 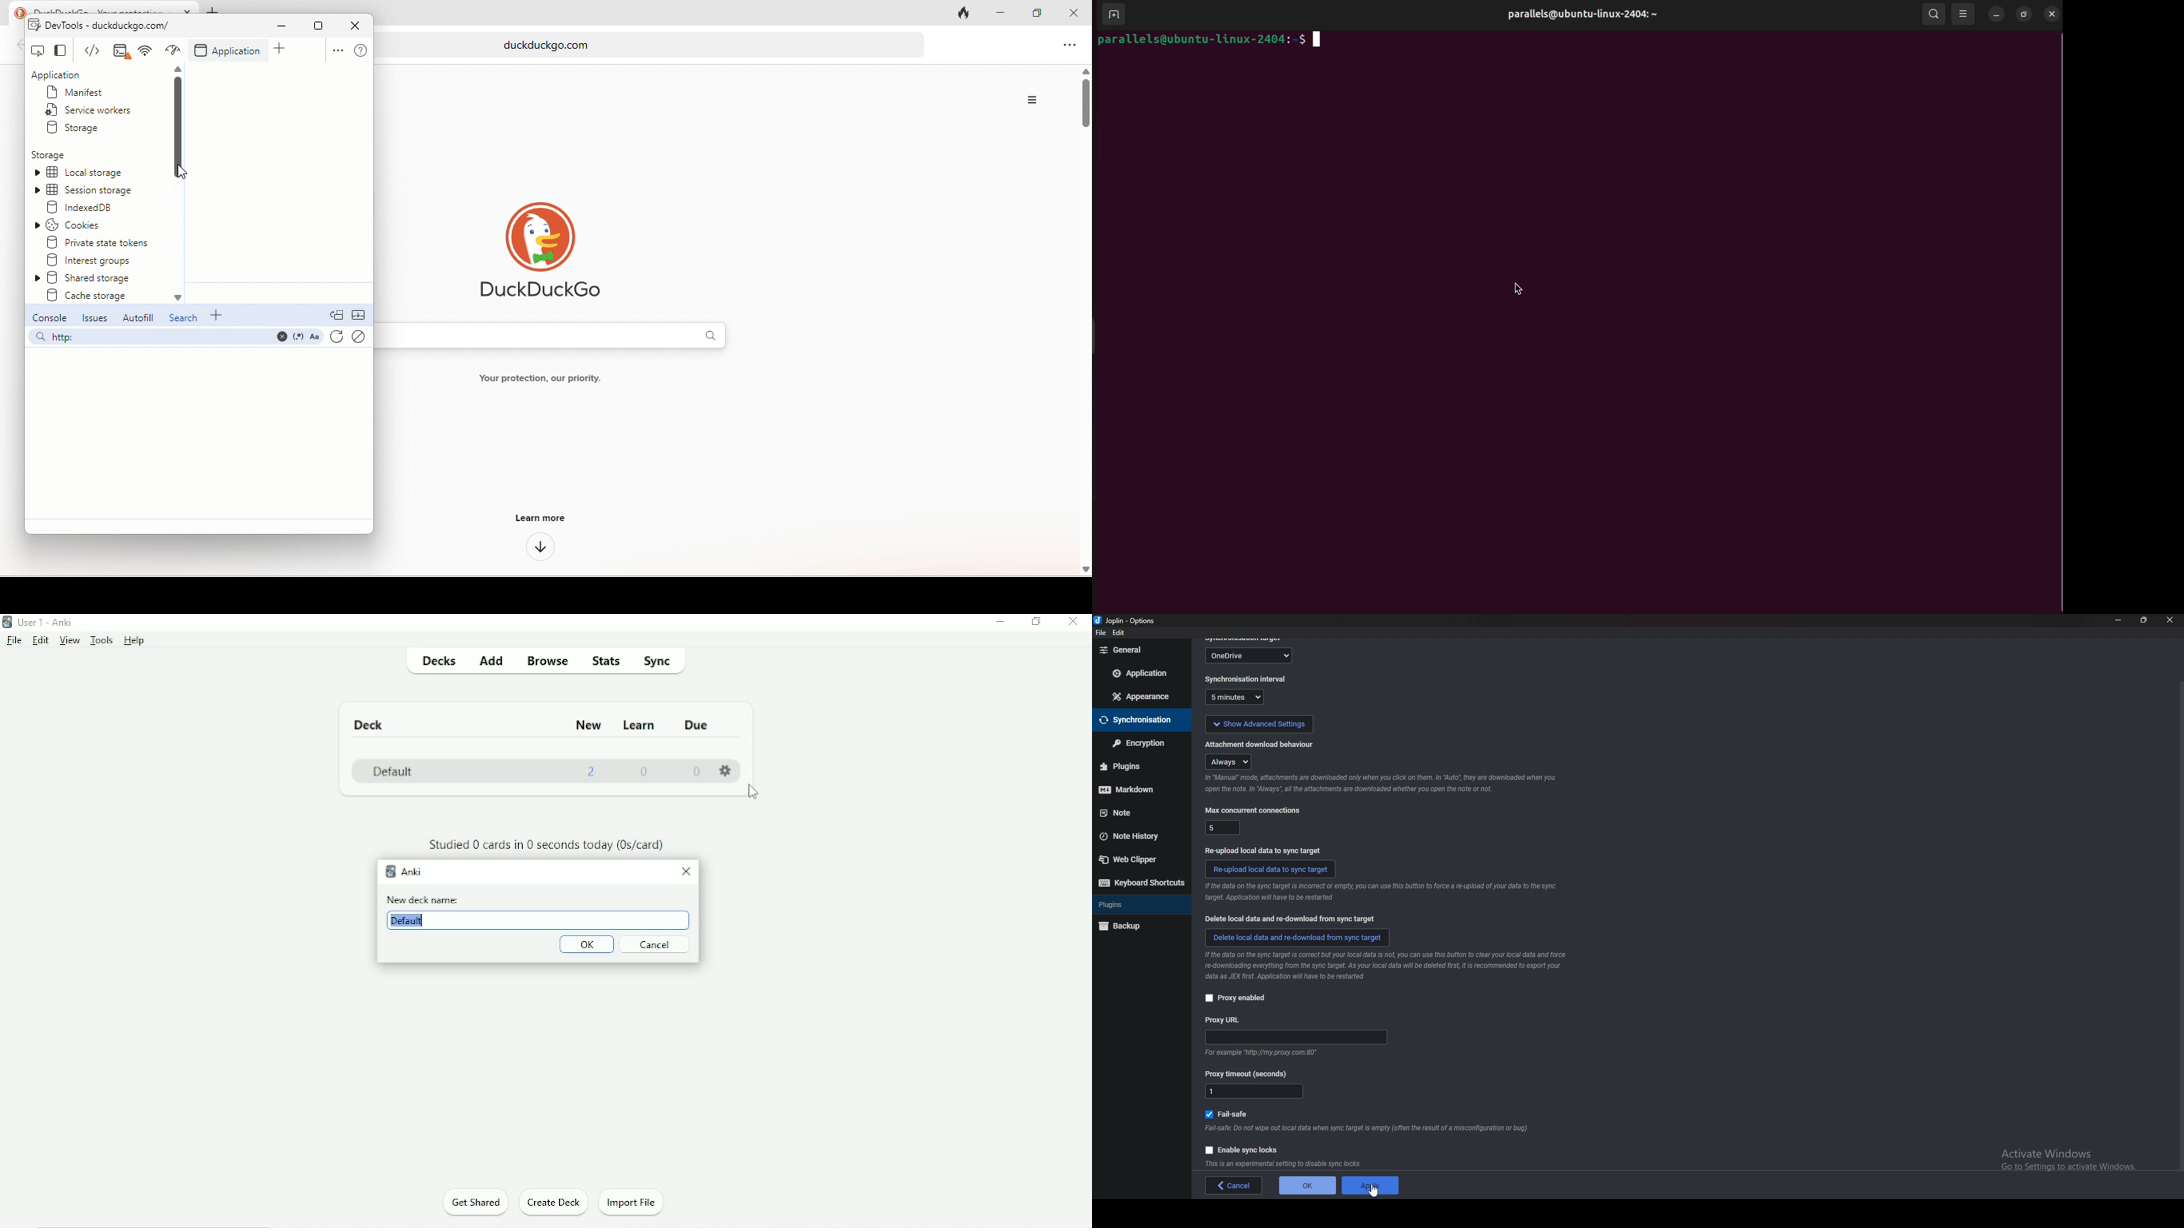 What do you see at coordinates (1243, 1149) in the screenshot?
I see `enable sync lock` at bounding box center [1243, 1149].